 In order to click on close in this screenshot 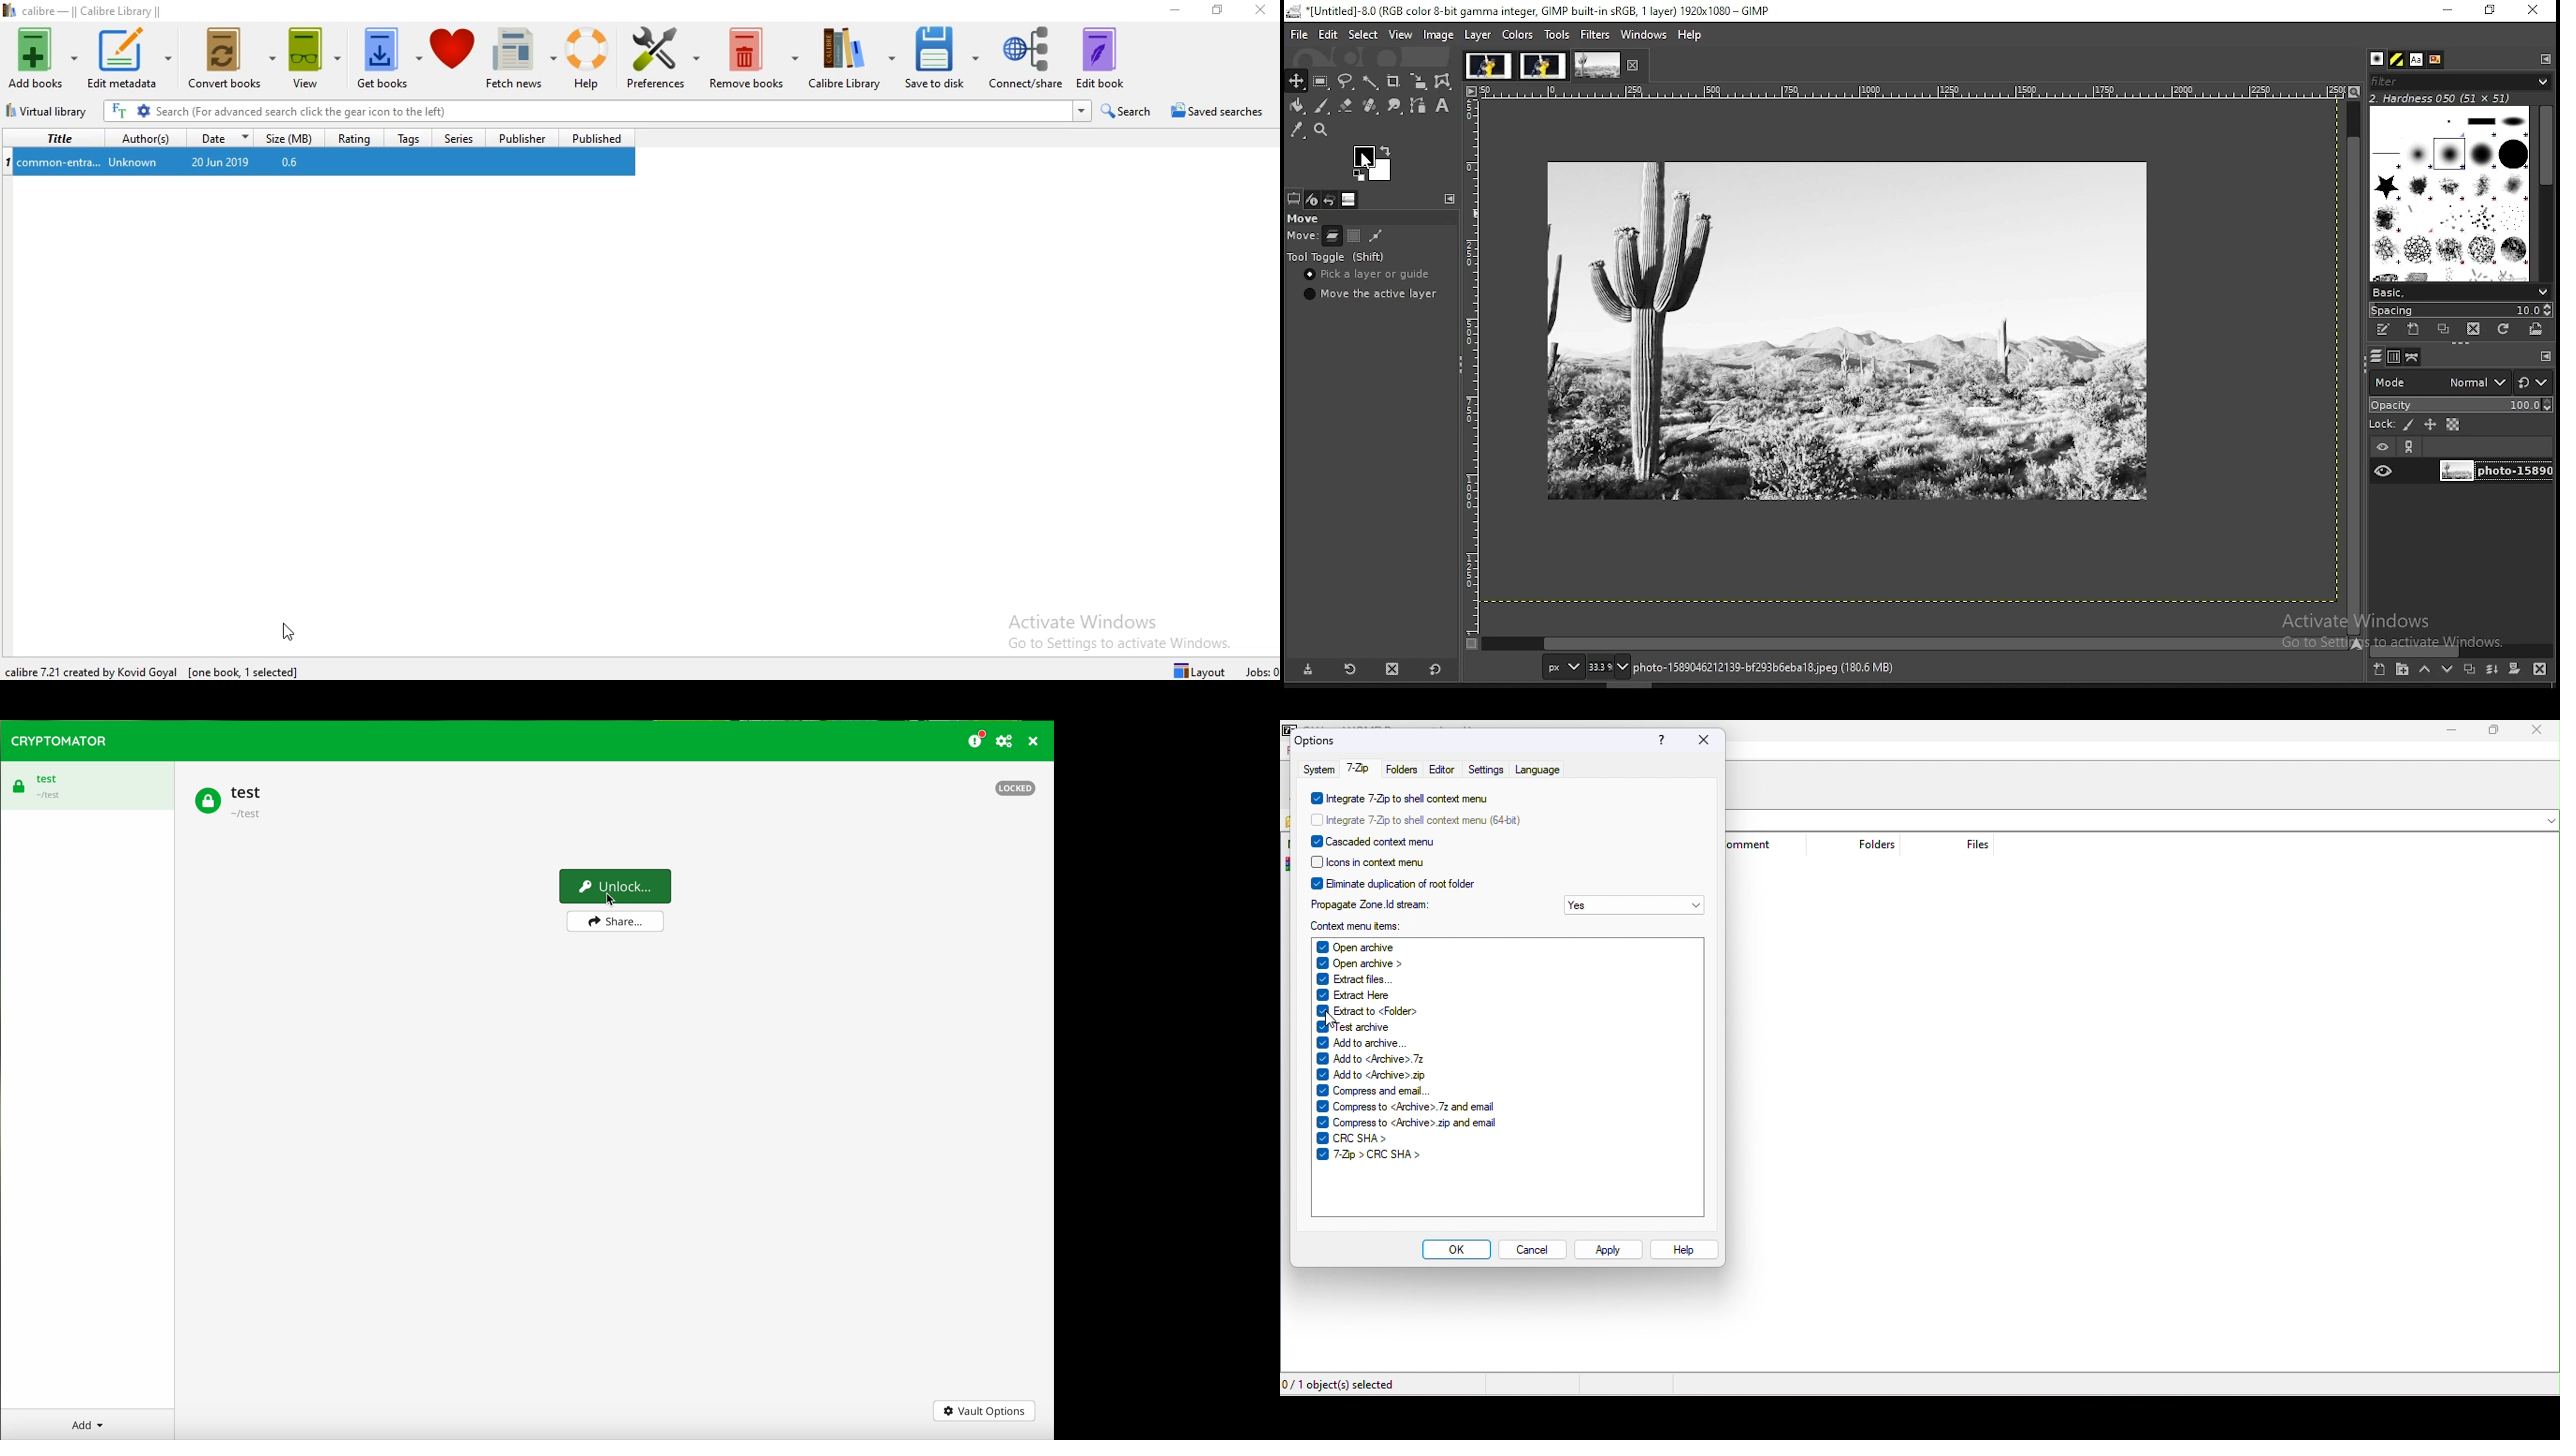, I will do `click(1700, 740)`.